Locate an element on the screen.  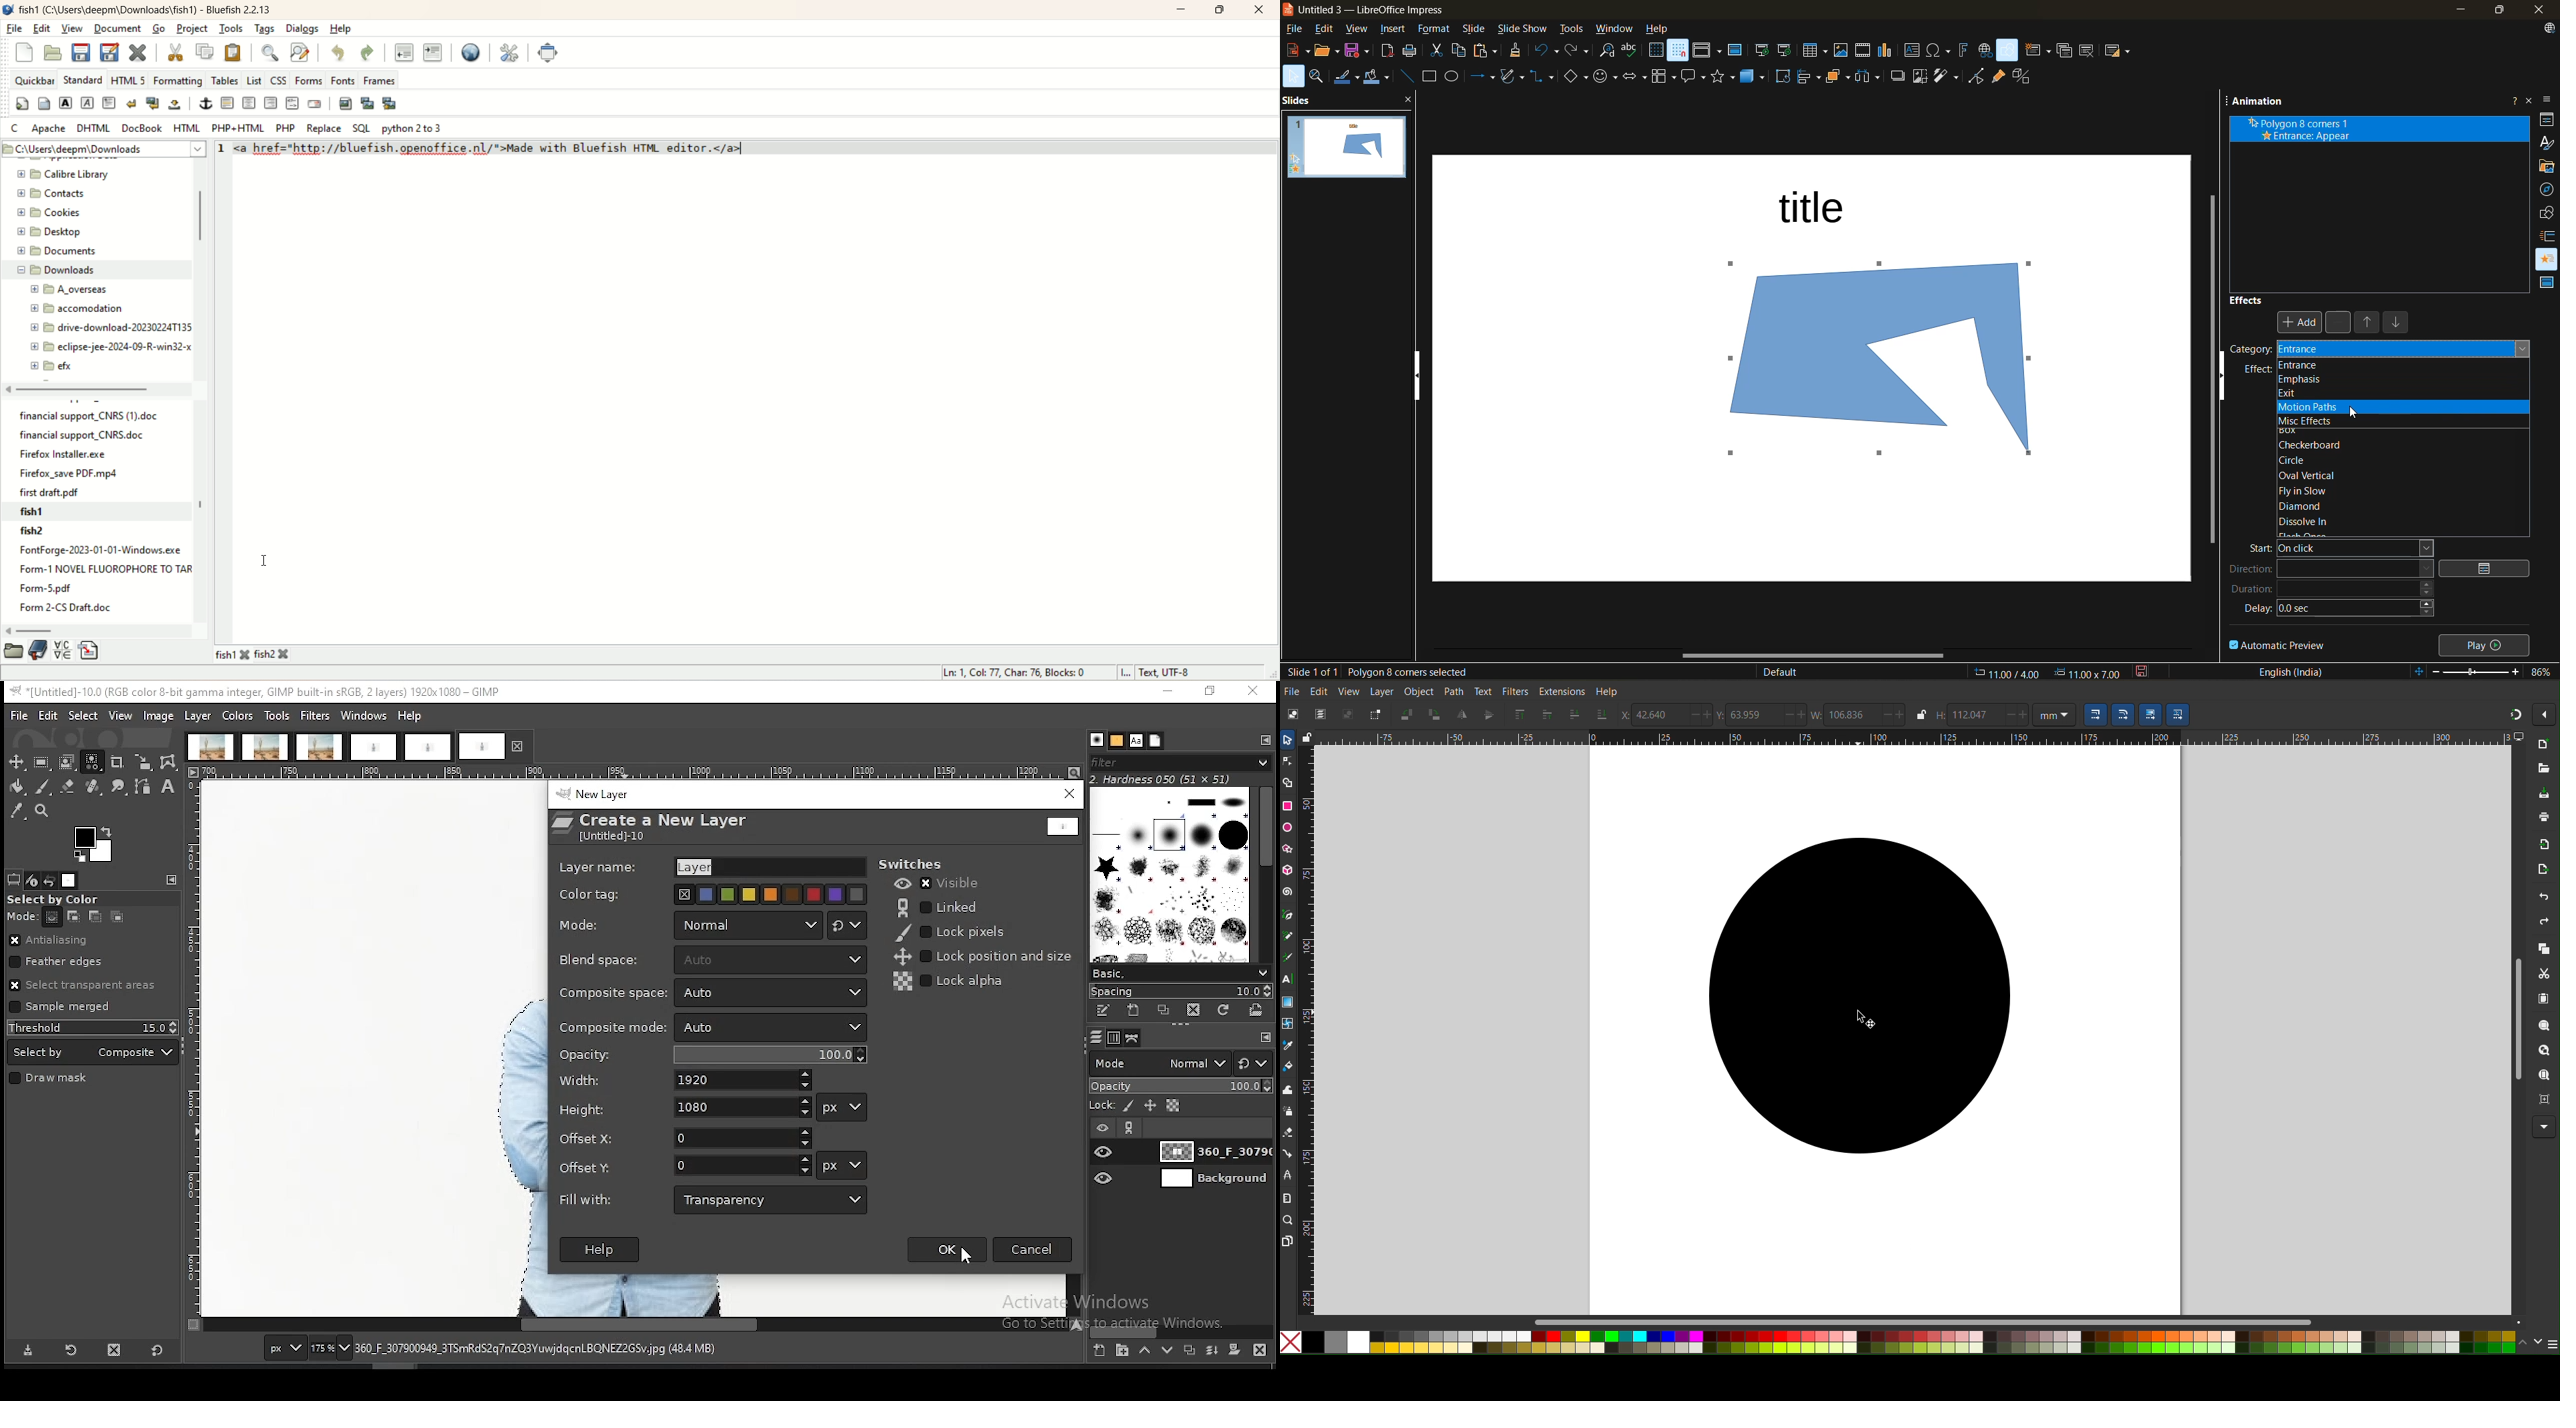
view is located at coordinates (1357, 31).